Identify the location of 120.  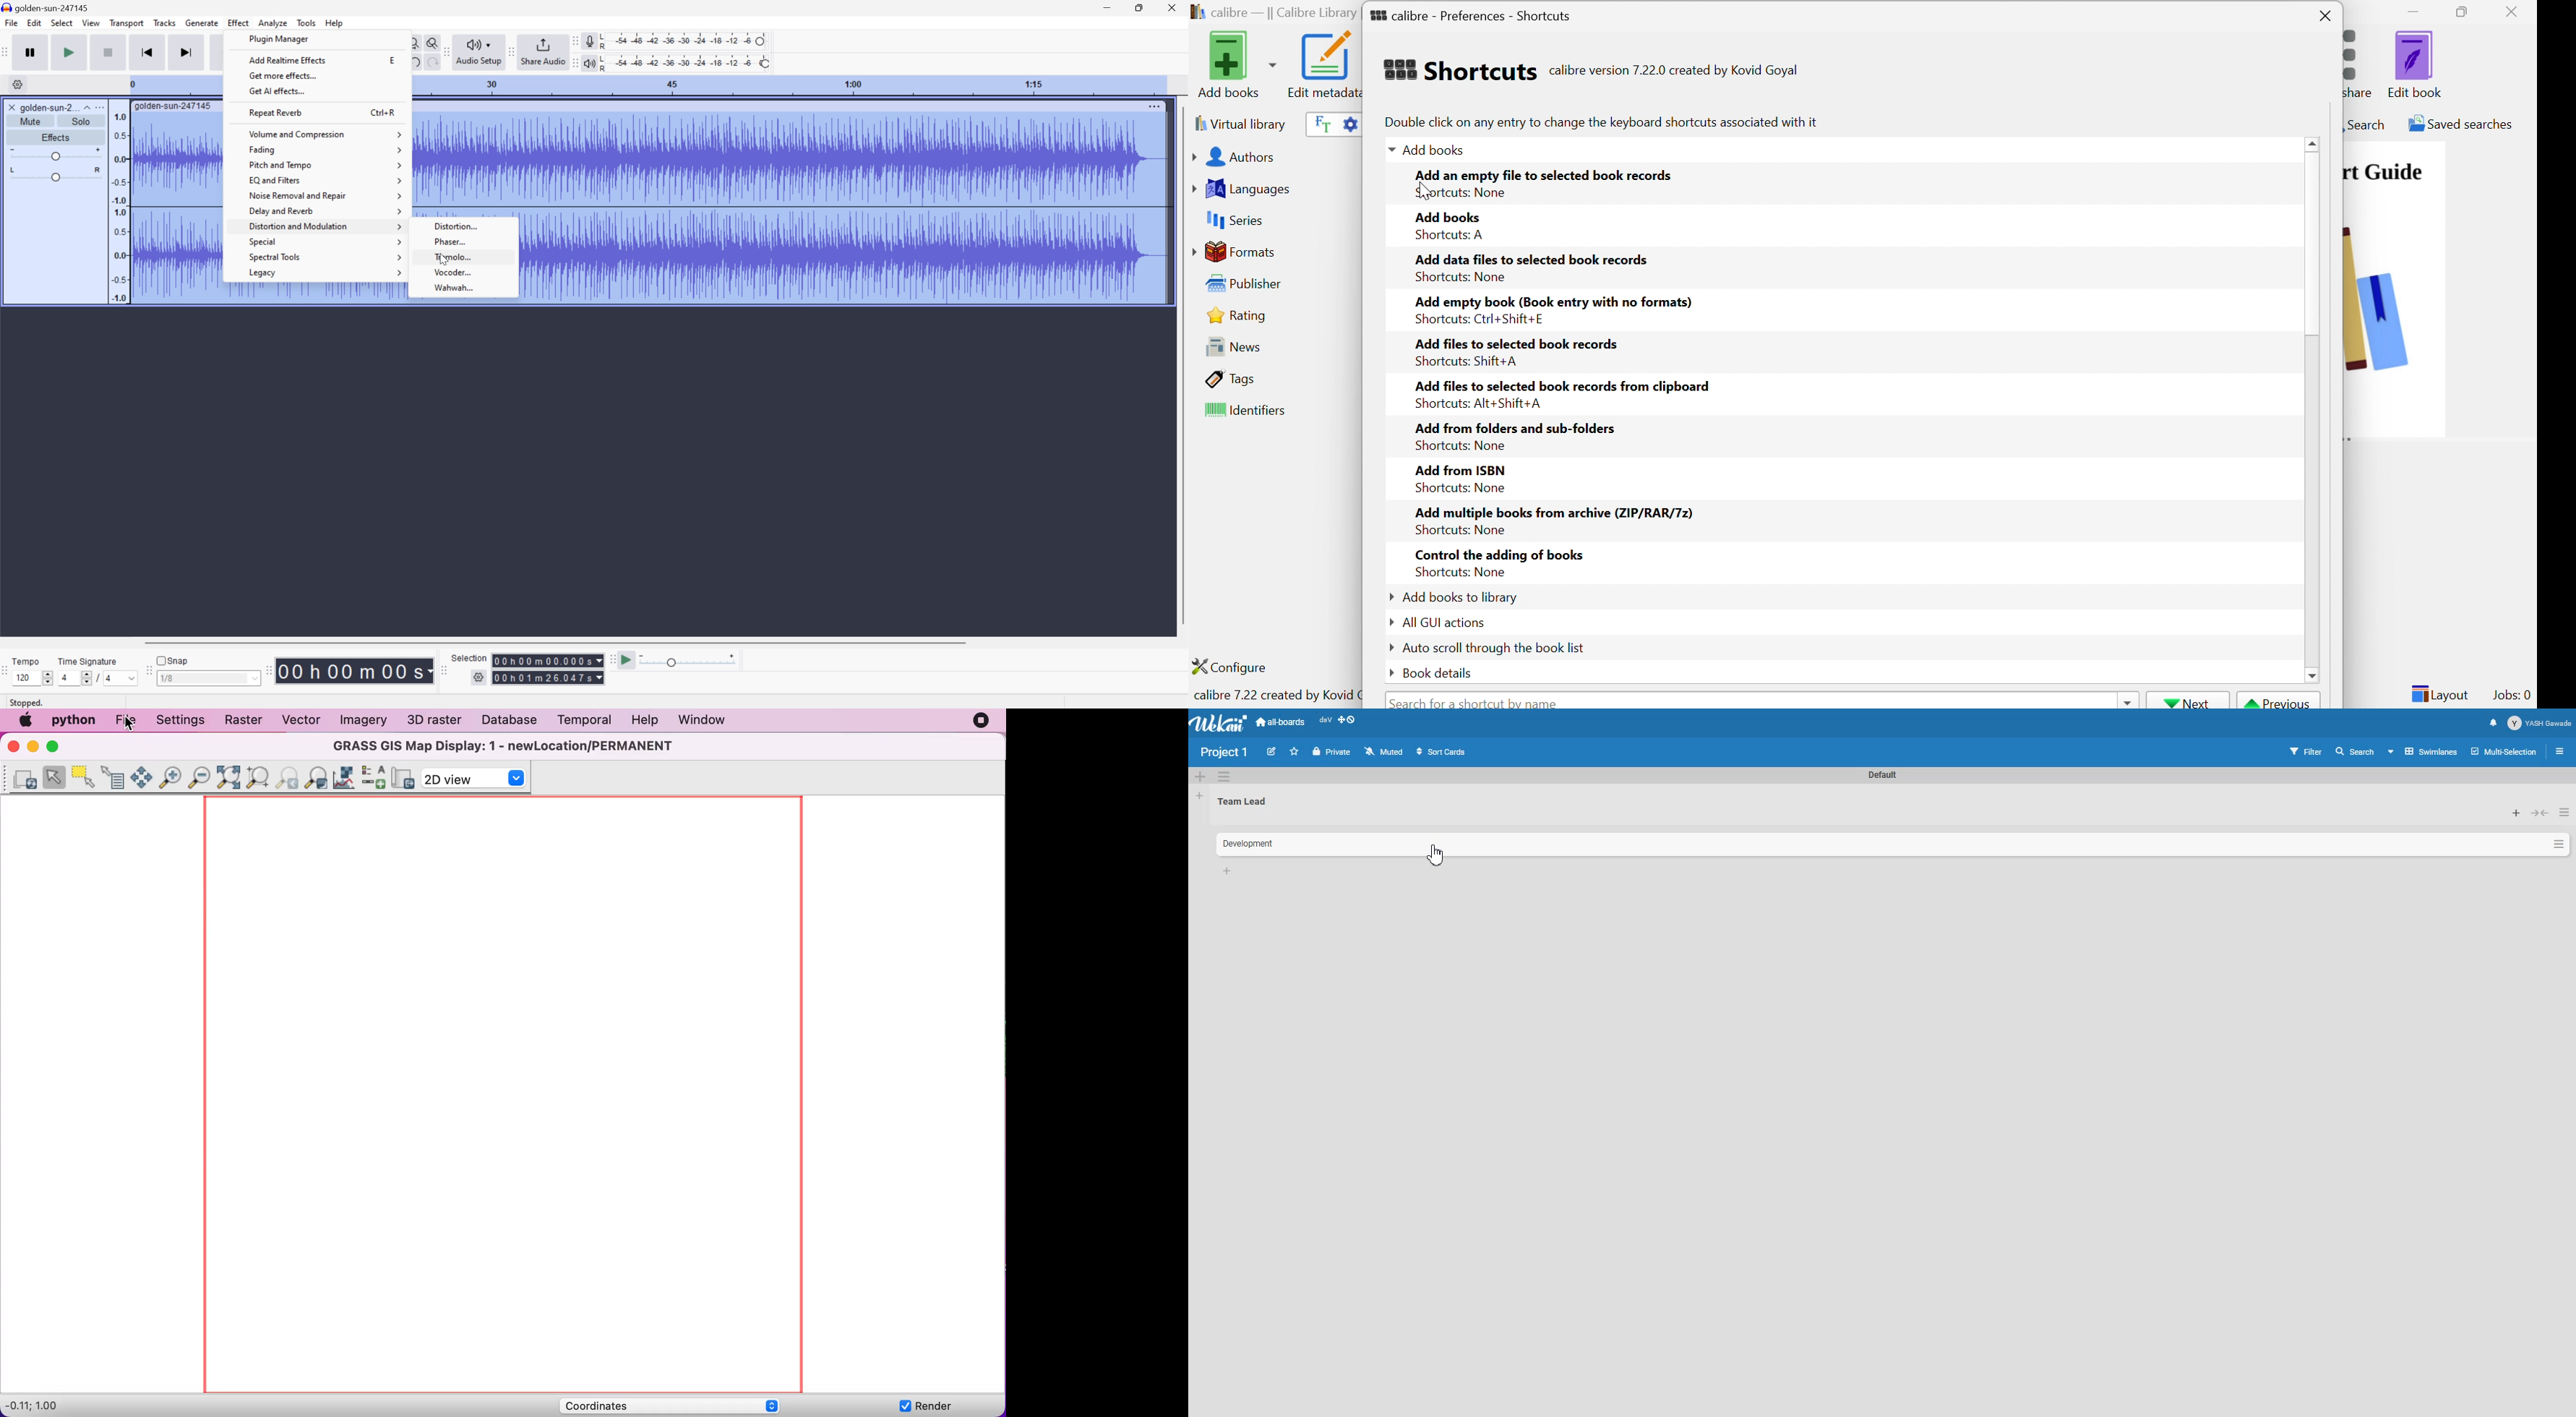
(27, 678).